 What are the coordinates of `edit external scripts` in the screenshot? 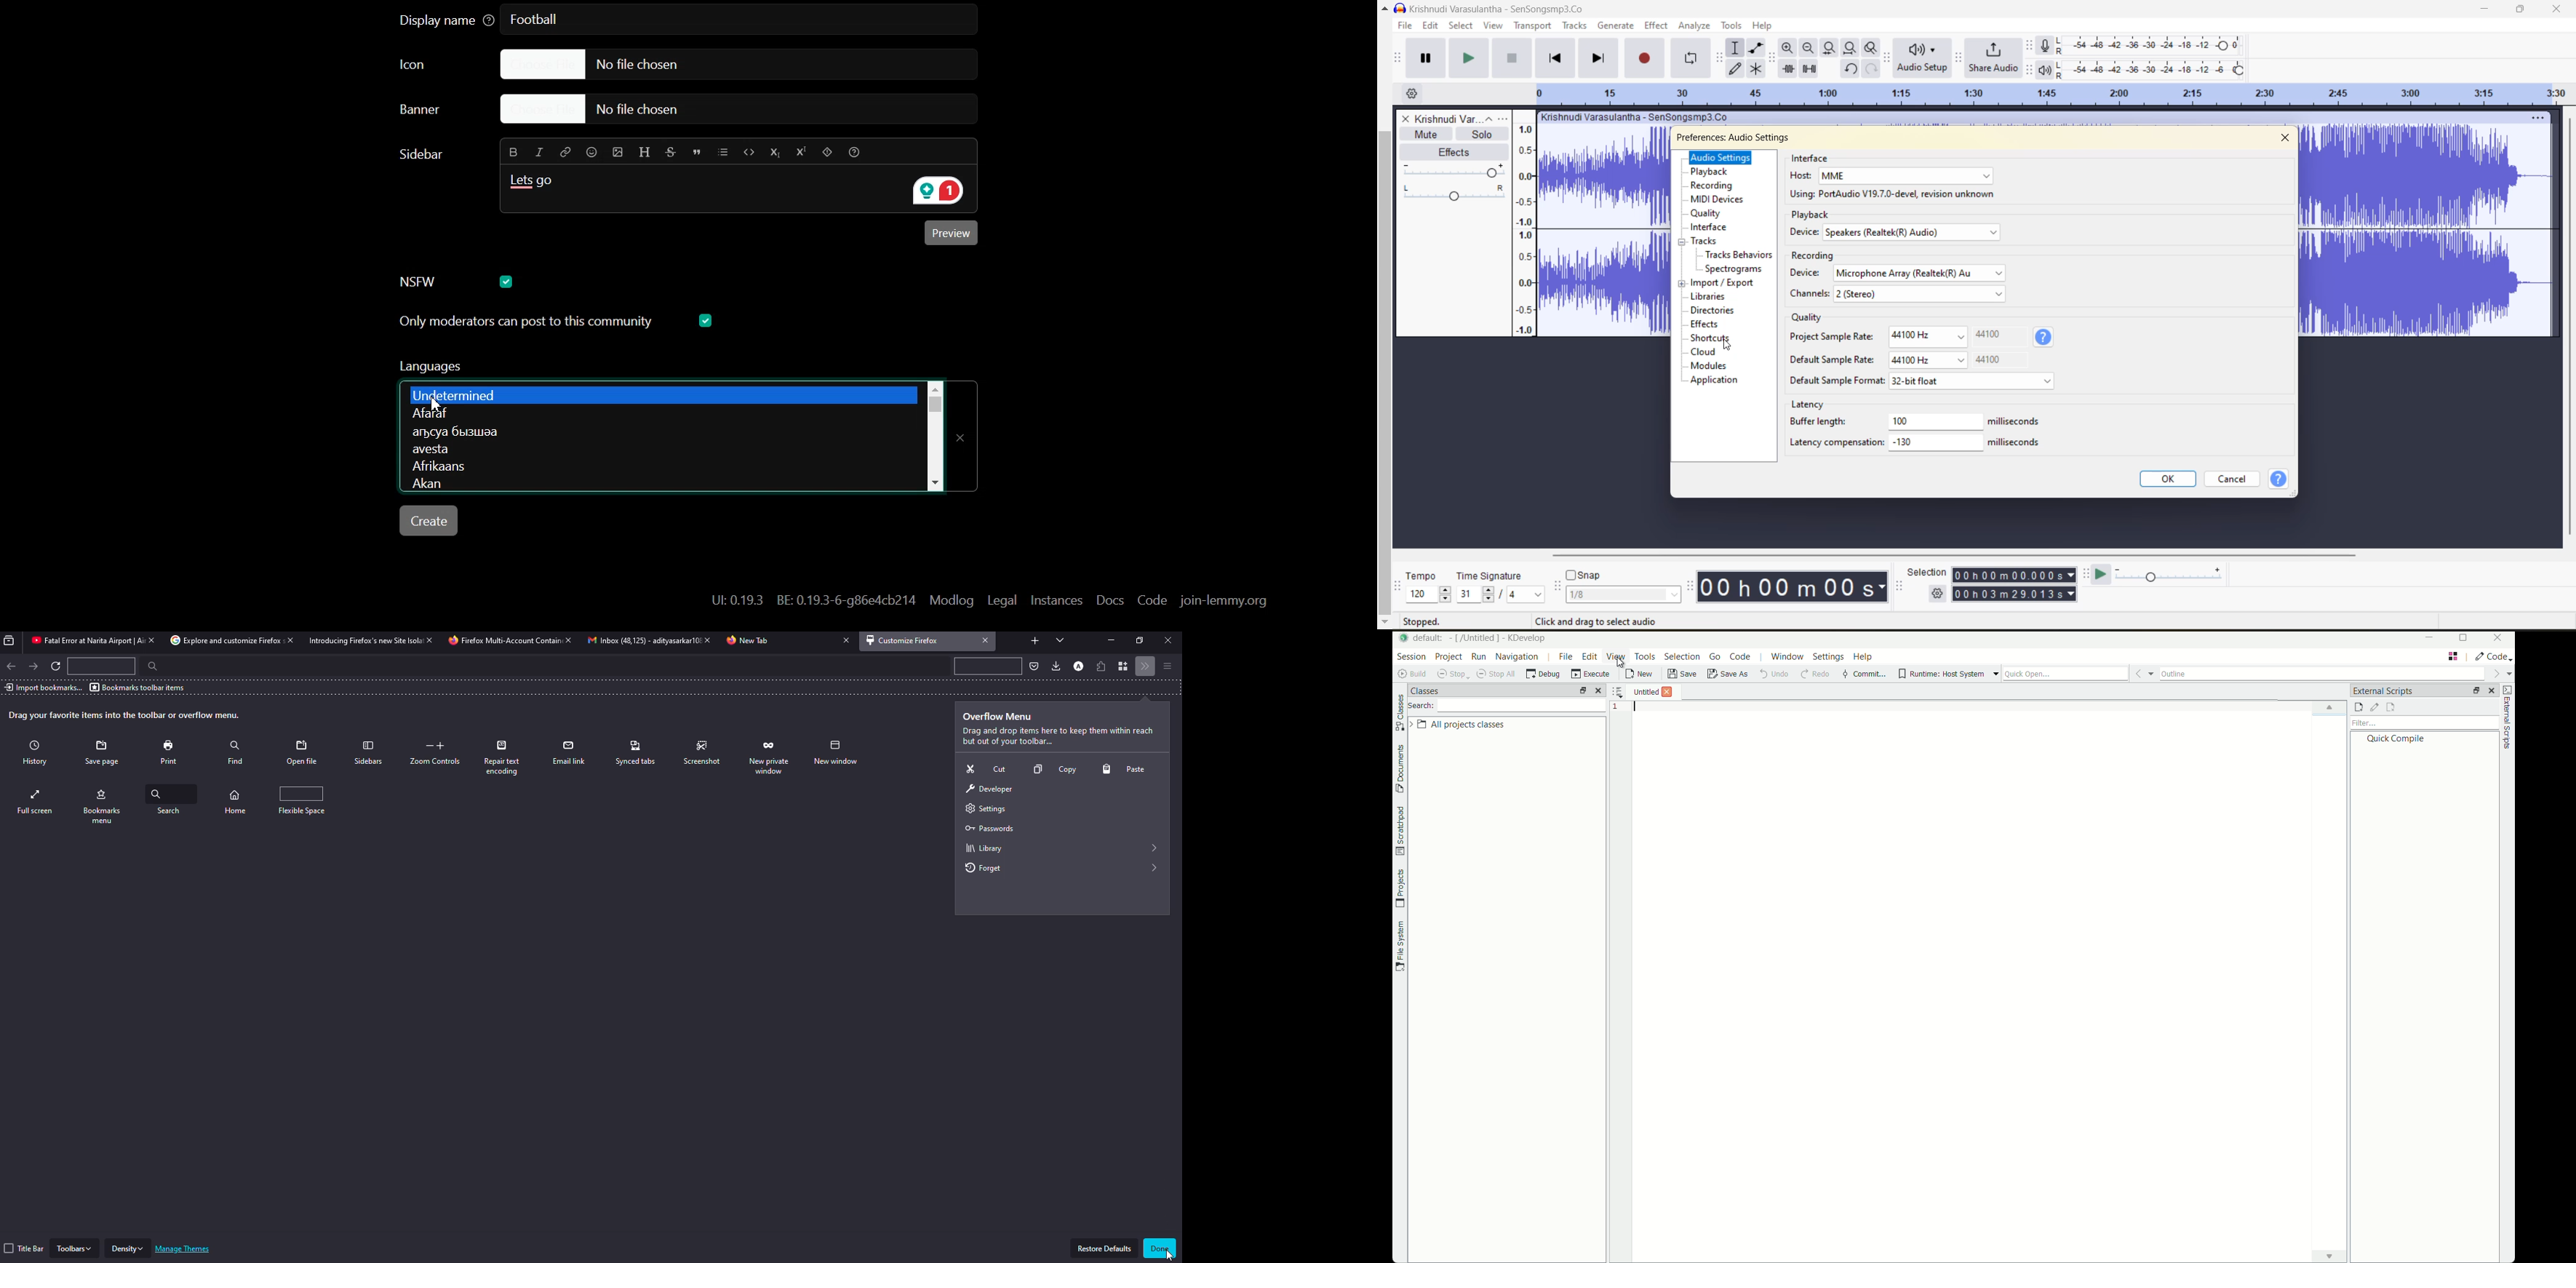 It's located at (2375, 708).